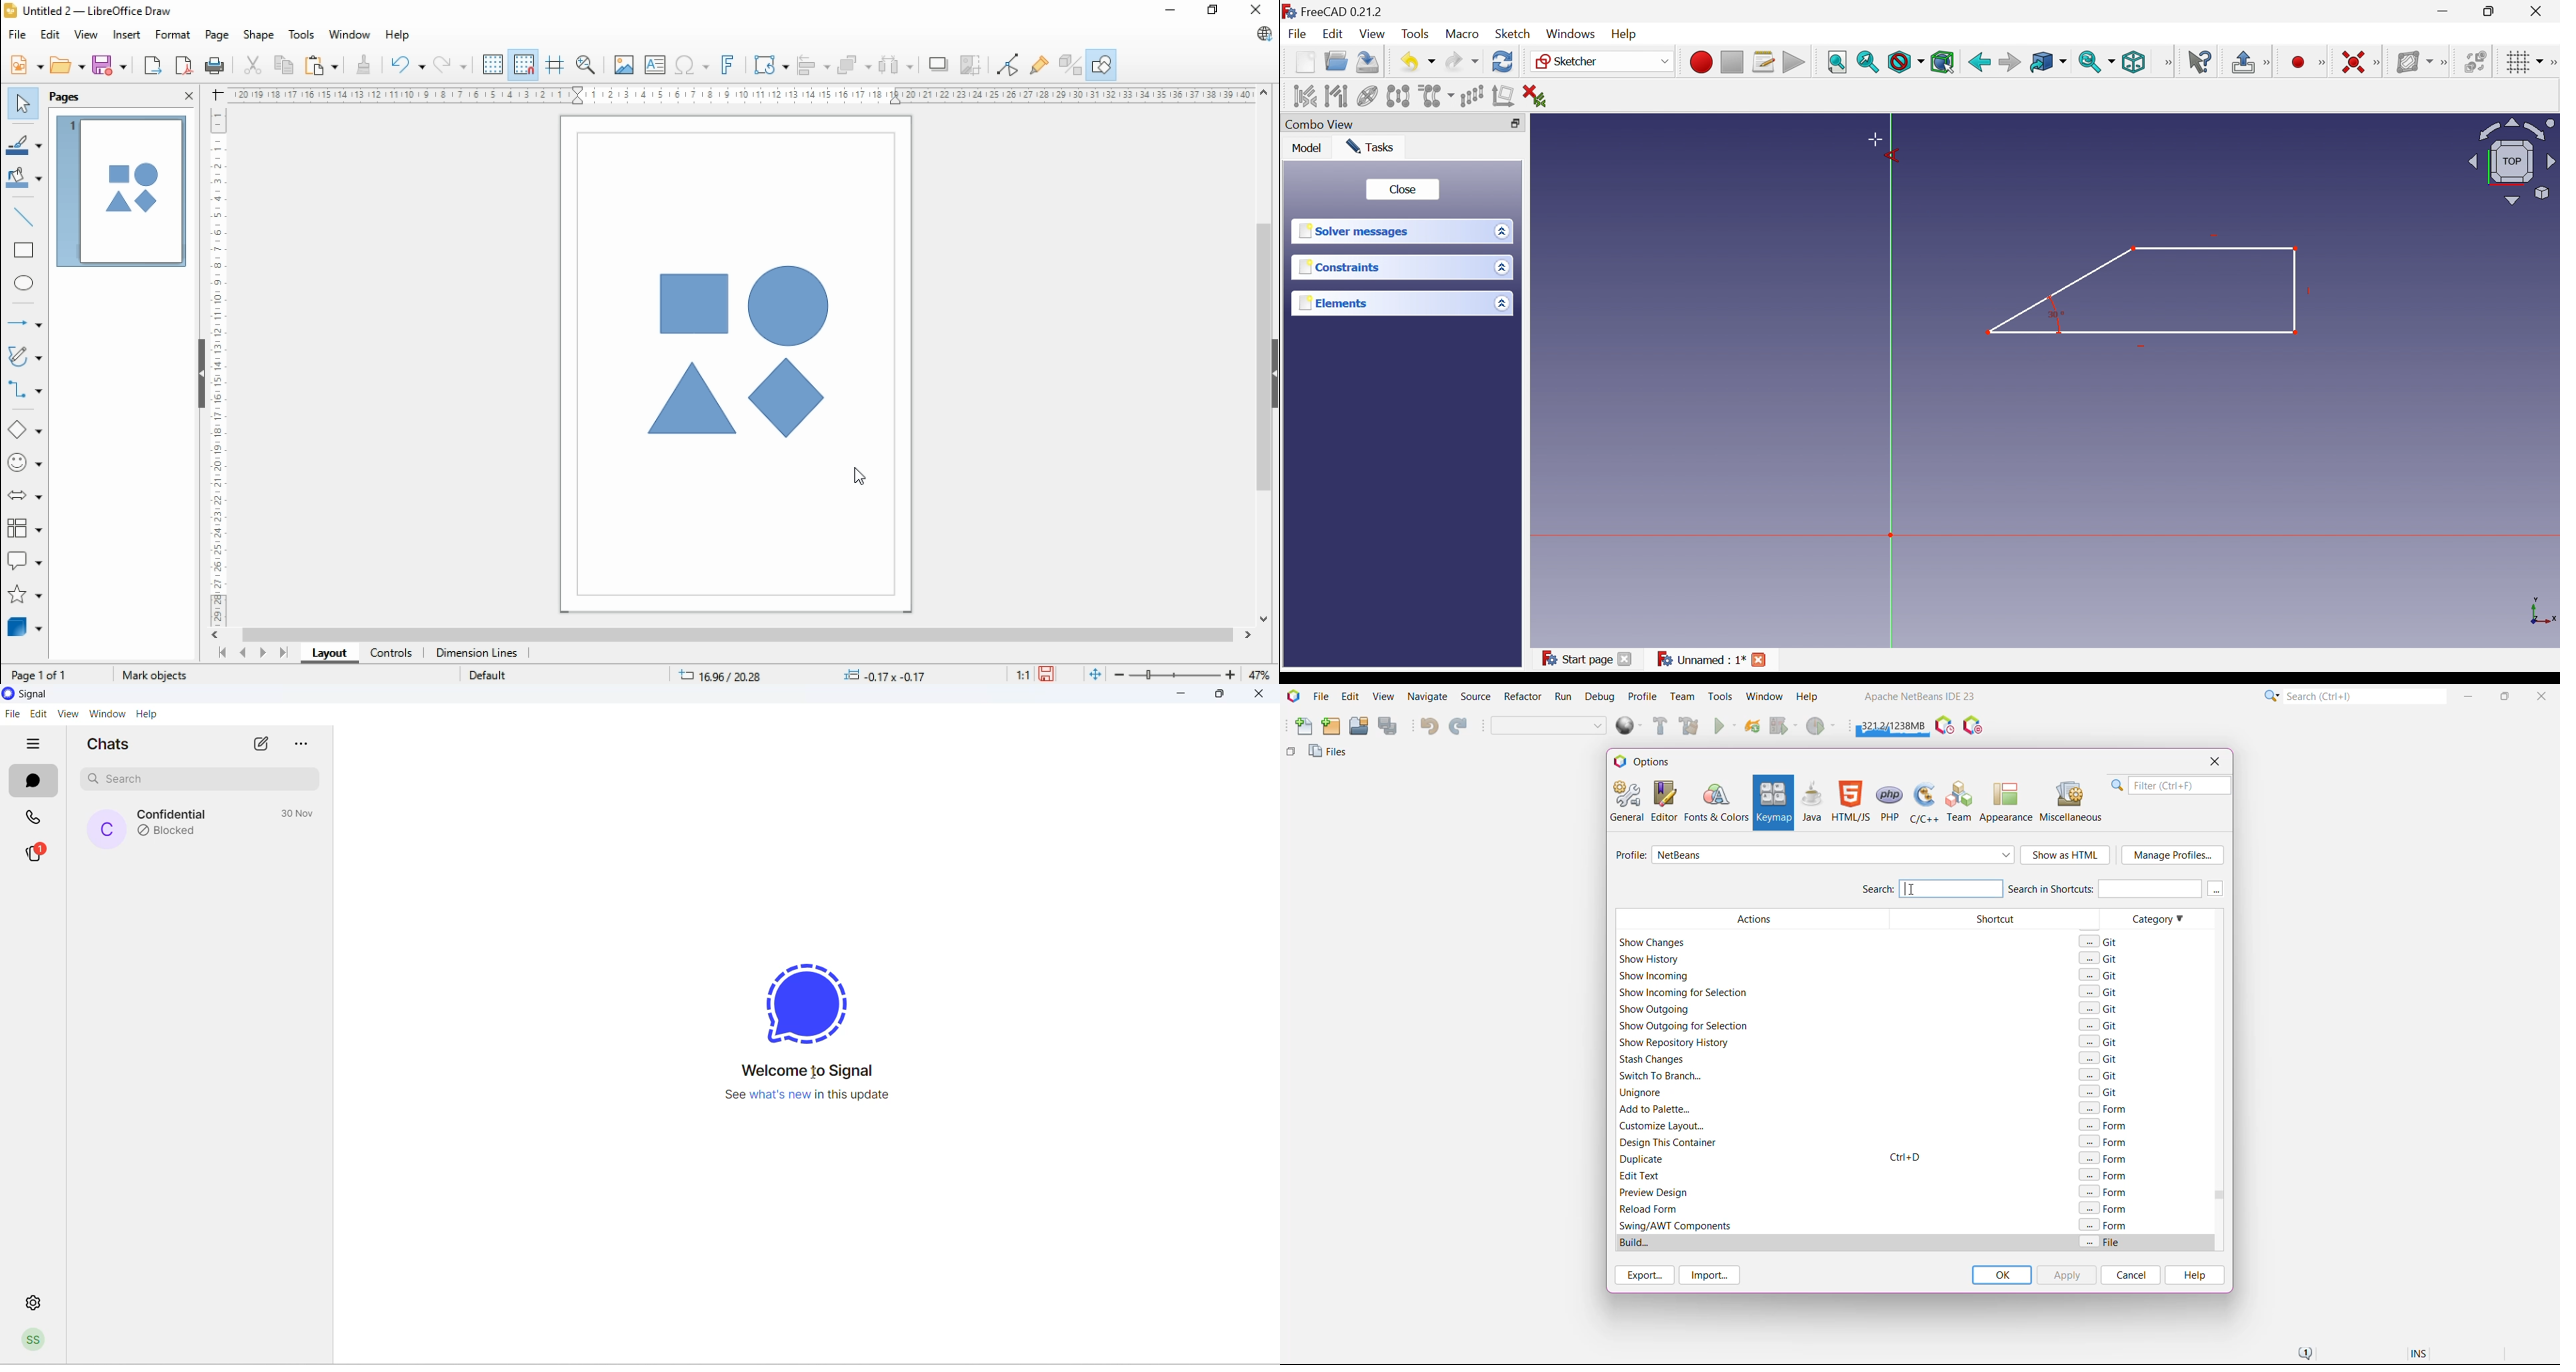 This screenshot has height=1372, width=2576. What do you see at coordinates (1174, 674) in the screenshot?
I see `zoom in/zoom out slider` at bounding box center [1174, 674].